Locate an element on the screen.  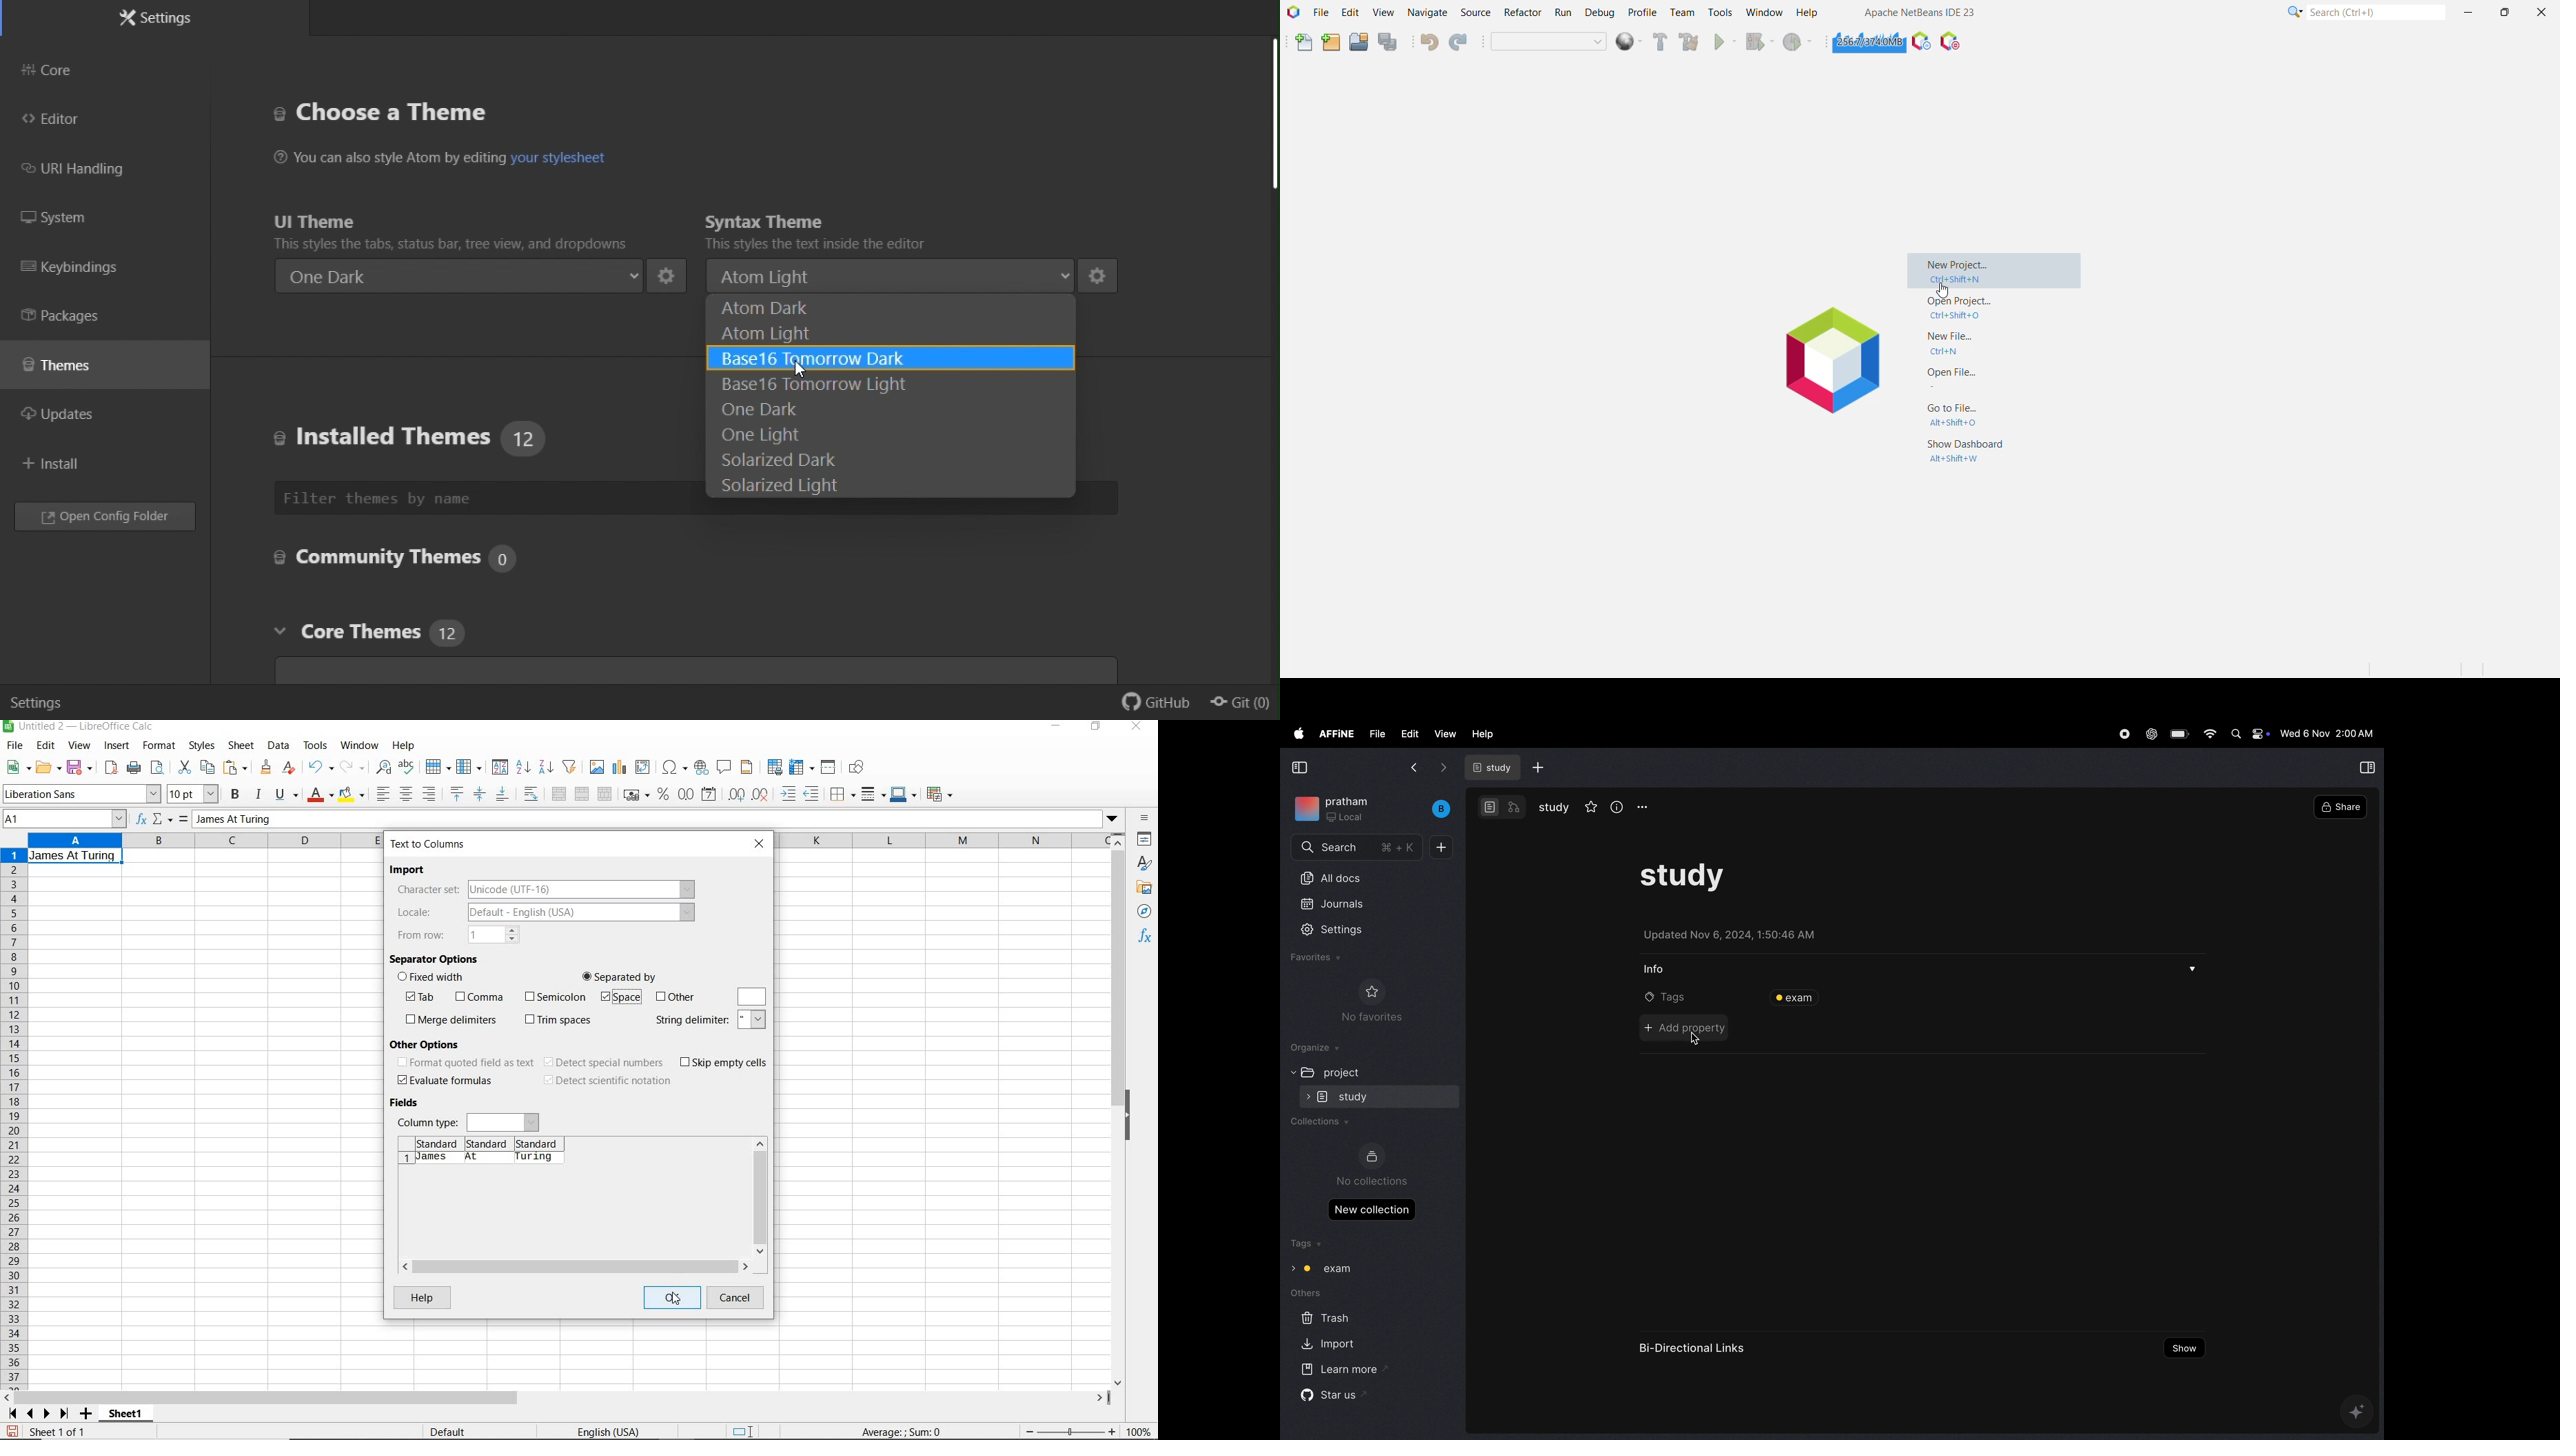
tags is located at coordinates (1309, 1245).